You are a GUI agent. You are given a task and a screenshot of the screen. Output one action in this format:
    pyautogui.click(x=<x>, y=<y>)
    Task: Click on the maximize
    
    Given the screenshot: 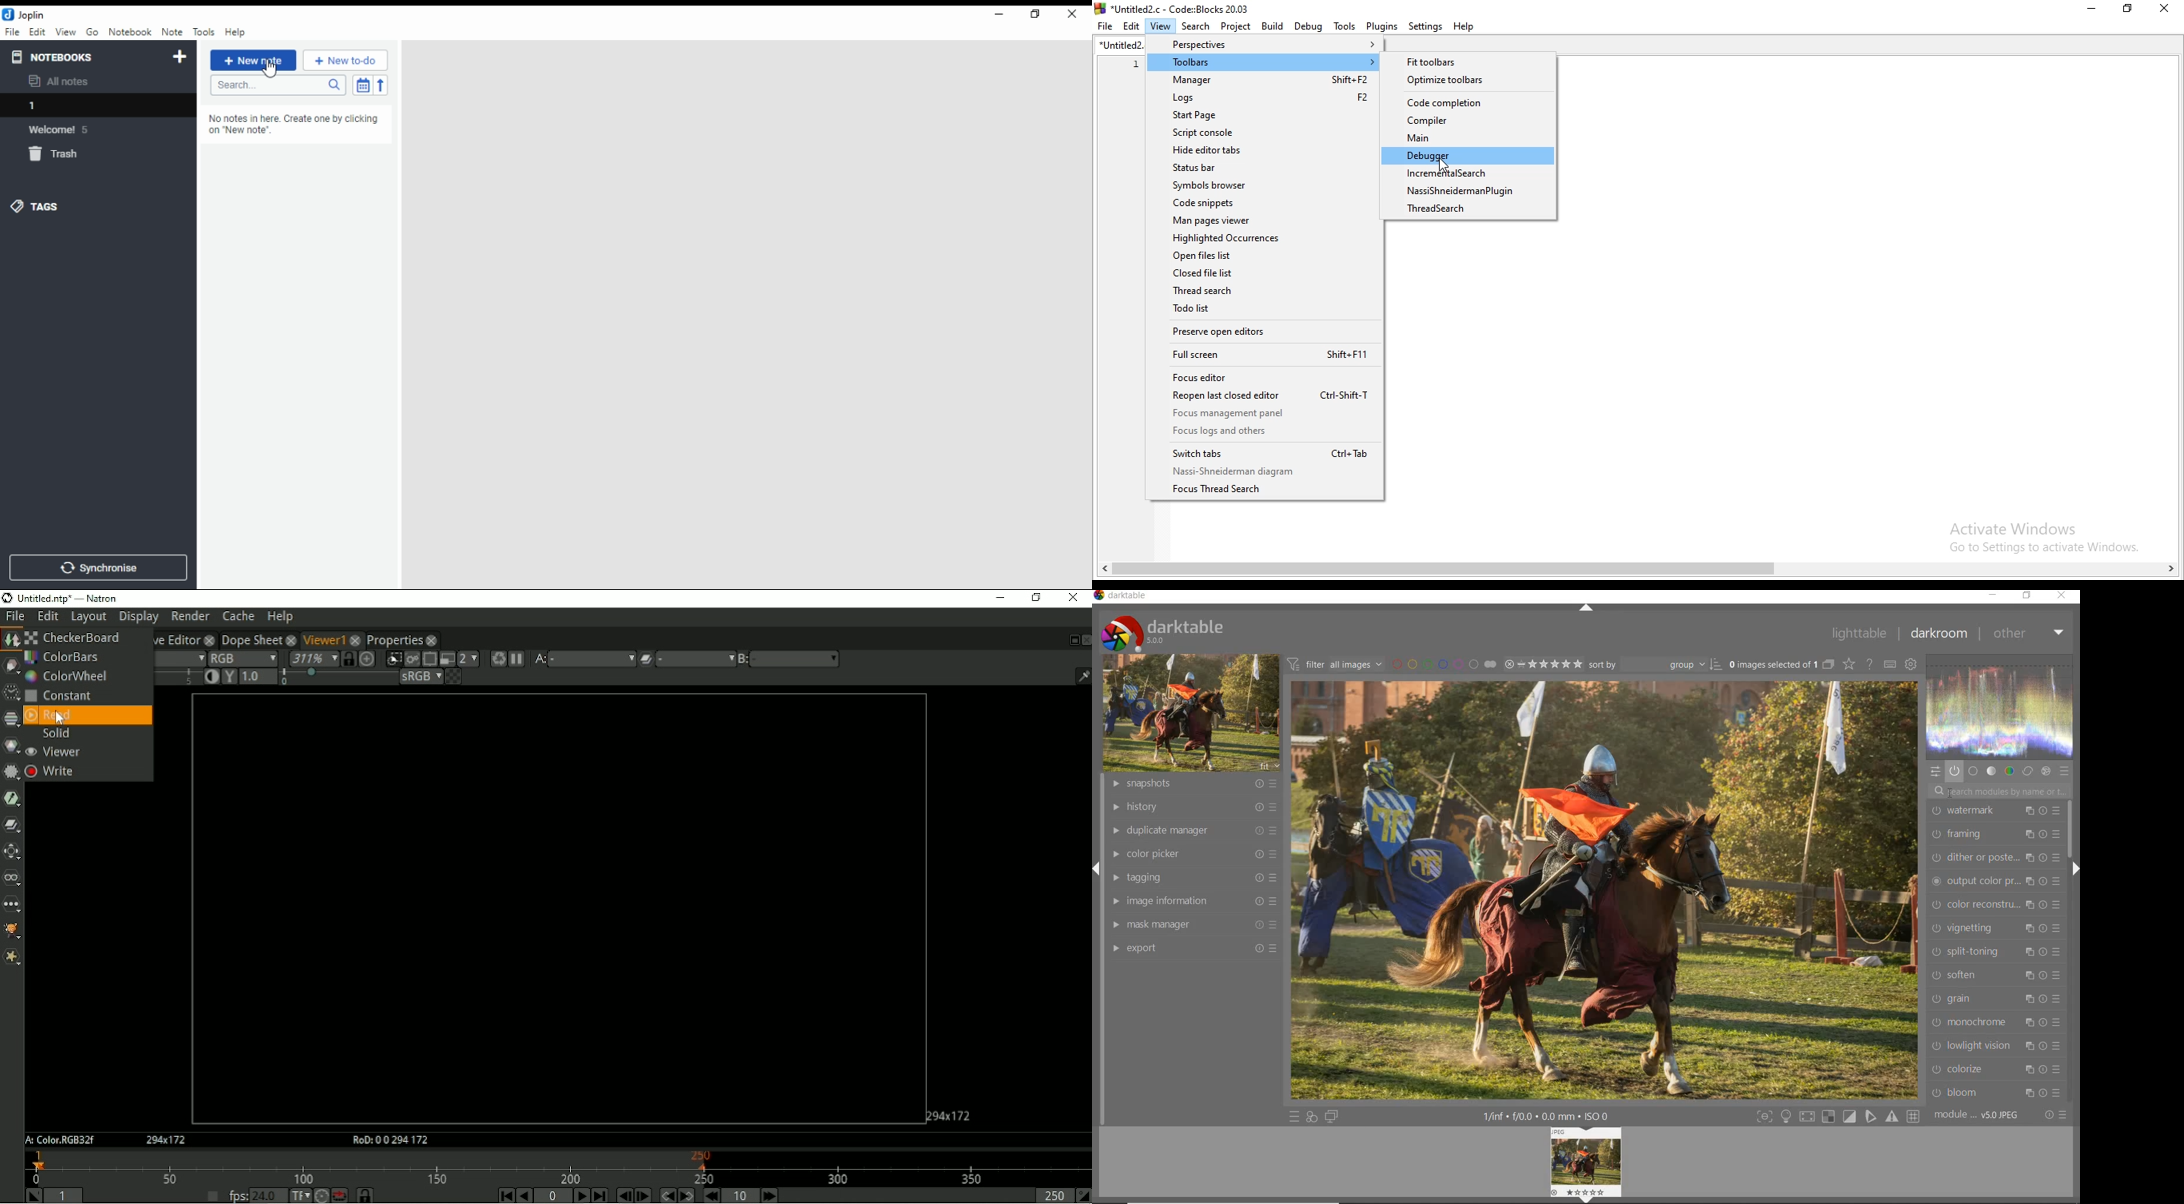 What is the action you would take?
    pyautogui.click(x=1036, y=15)
    